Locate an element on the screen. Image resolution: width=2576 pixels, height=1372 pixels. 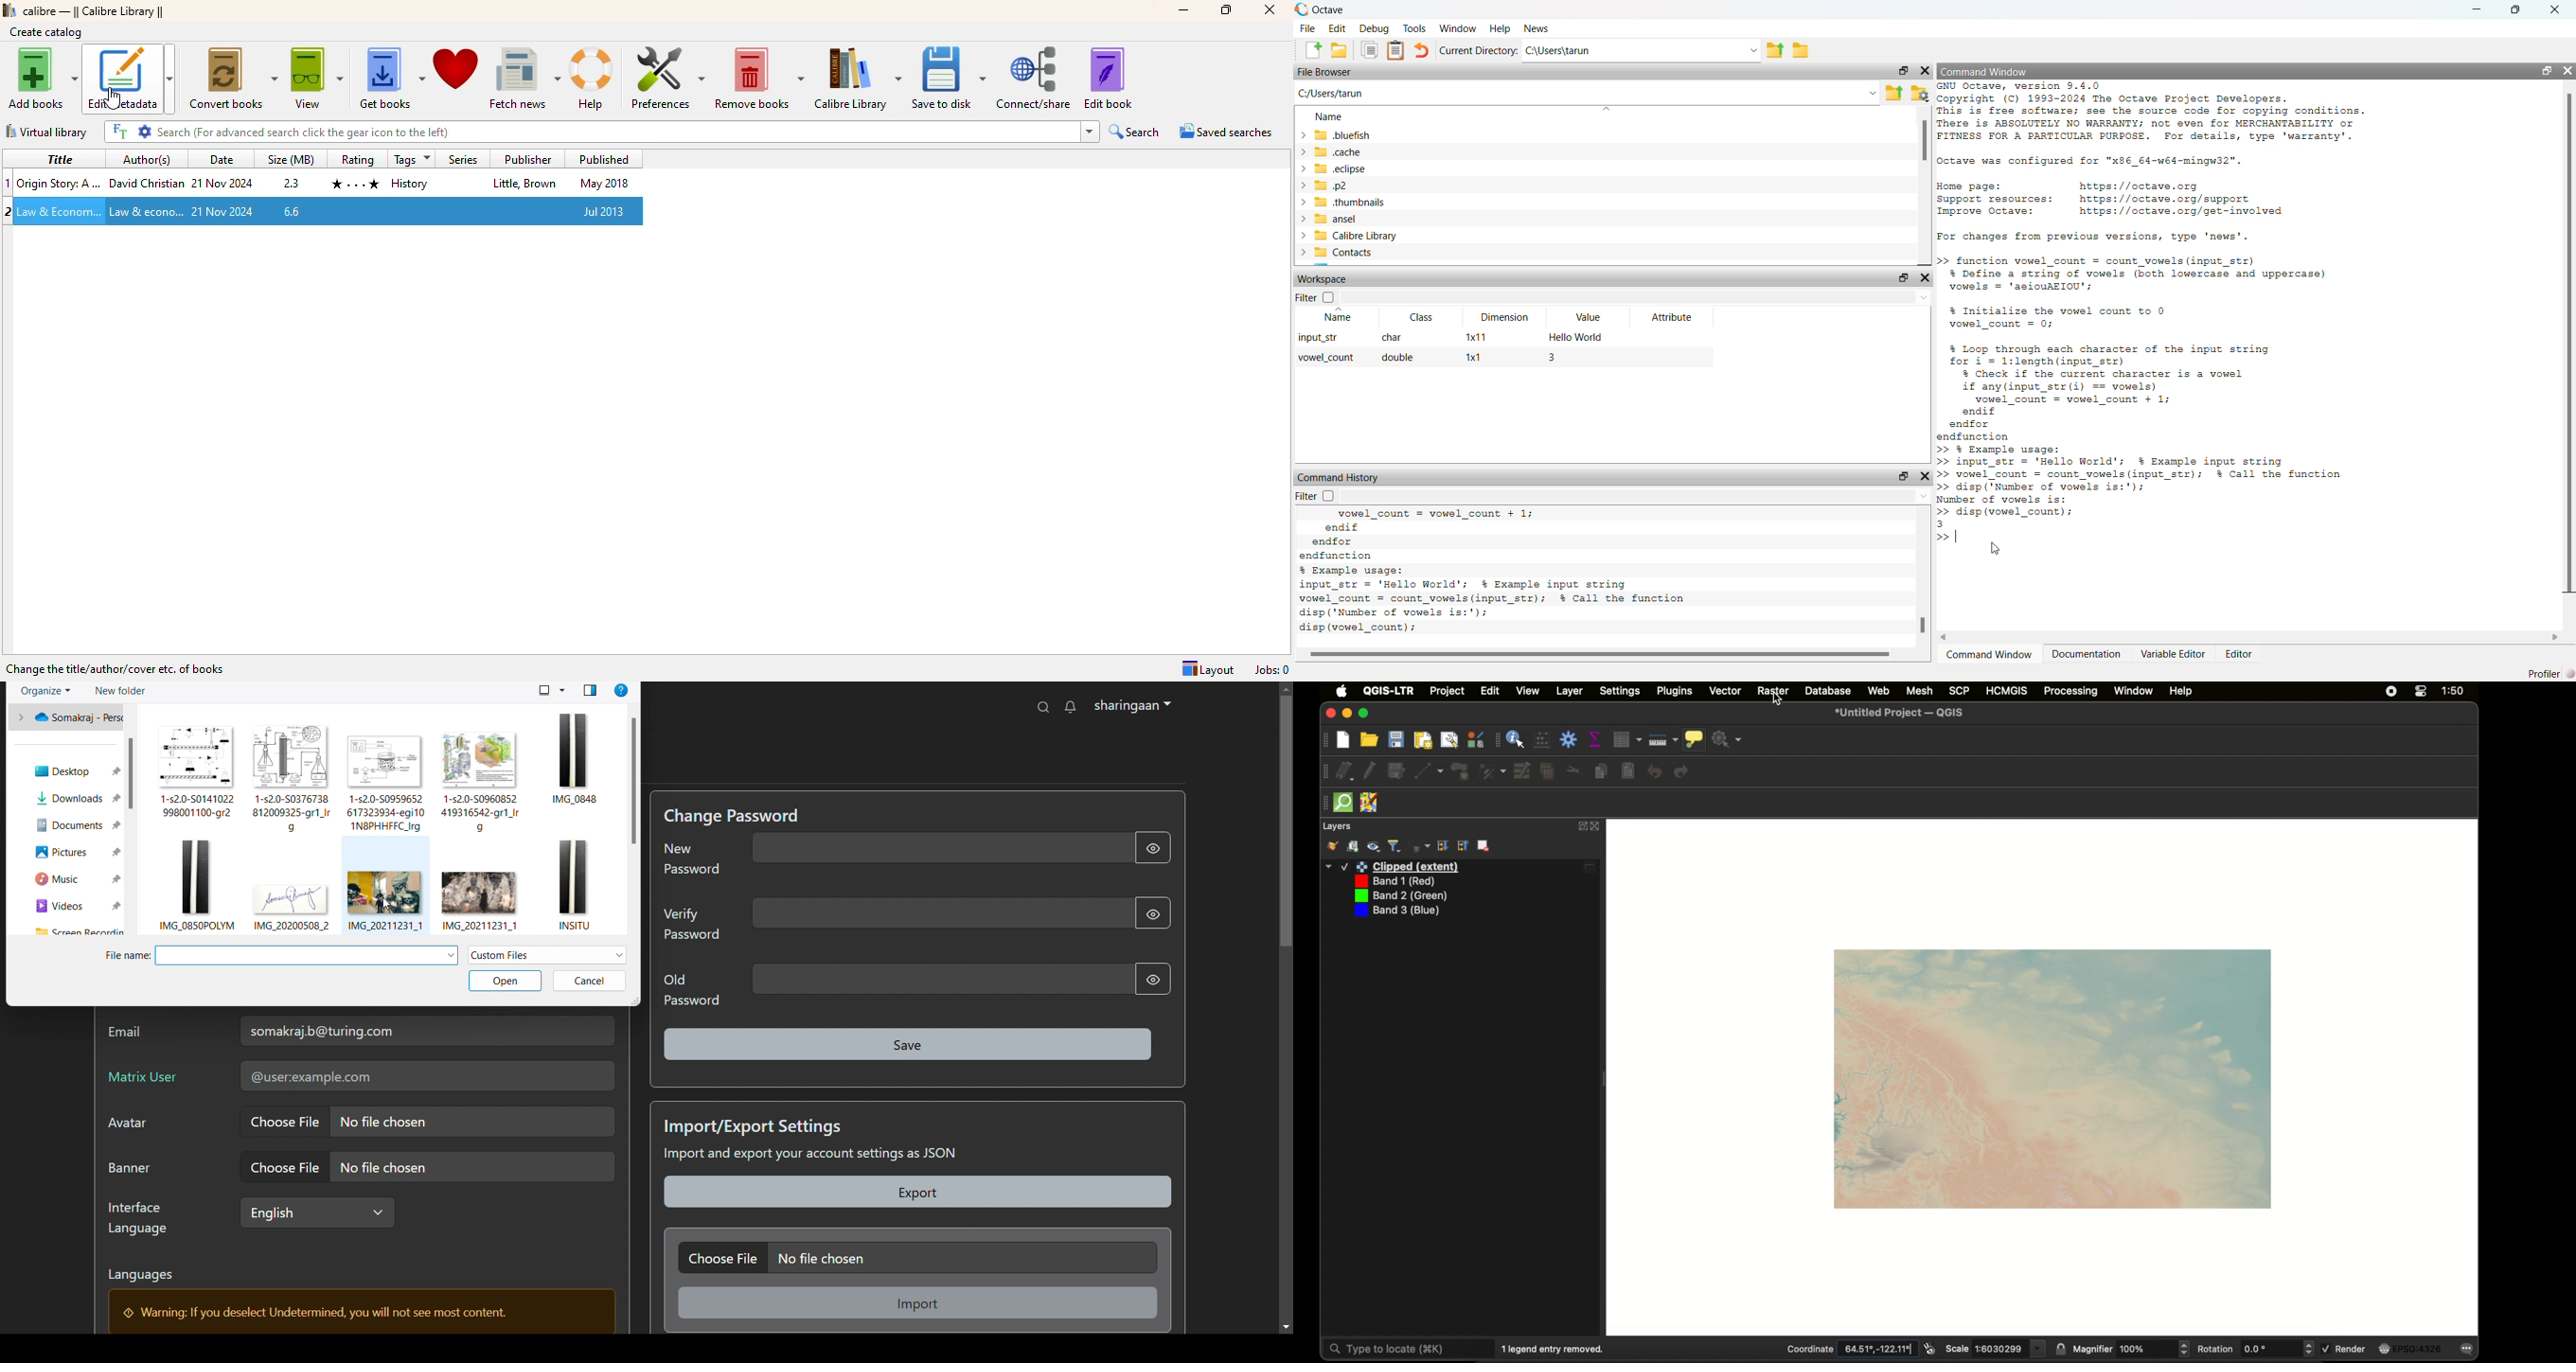
donate to support calibre is located at coordinates (457, 70).